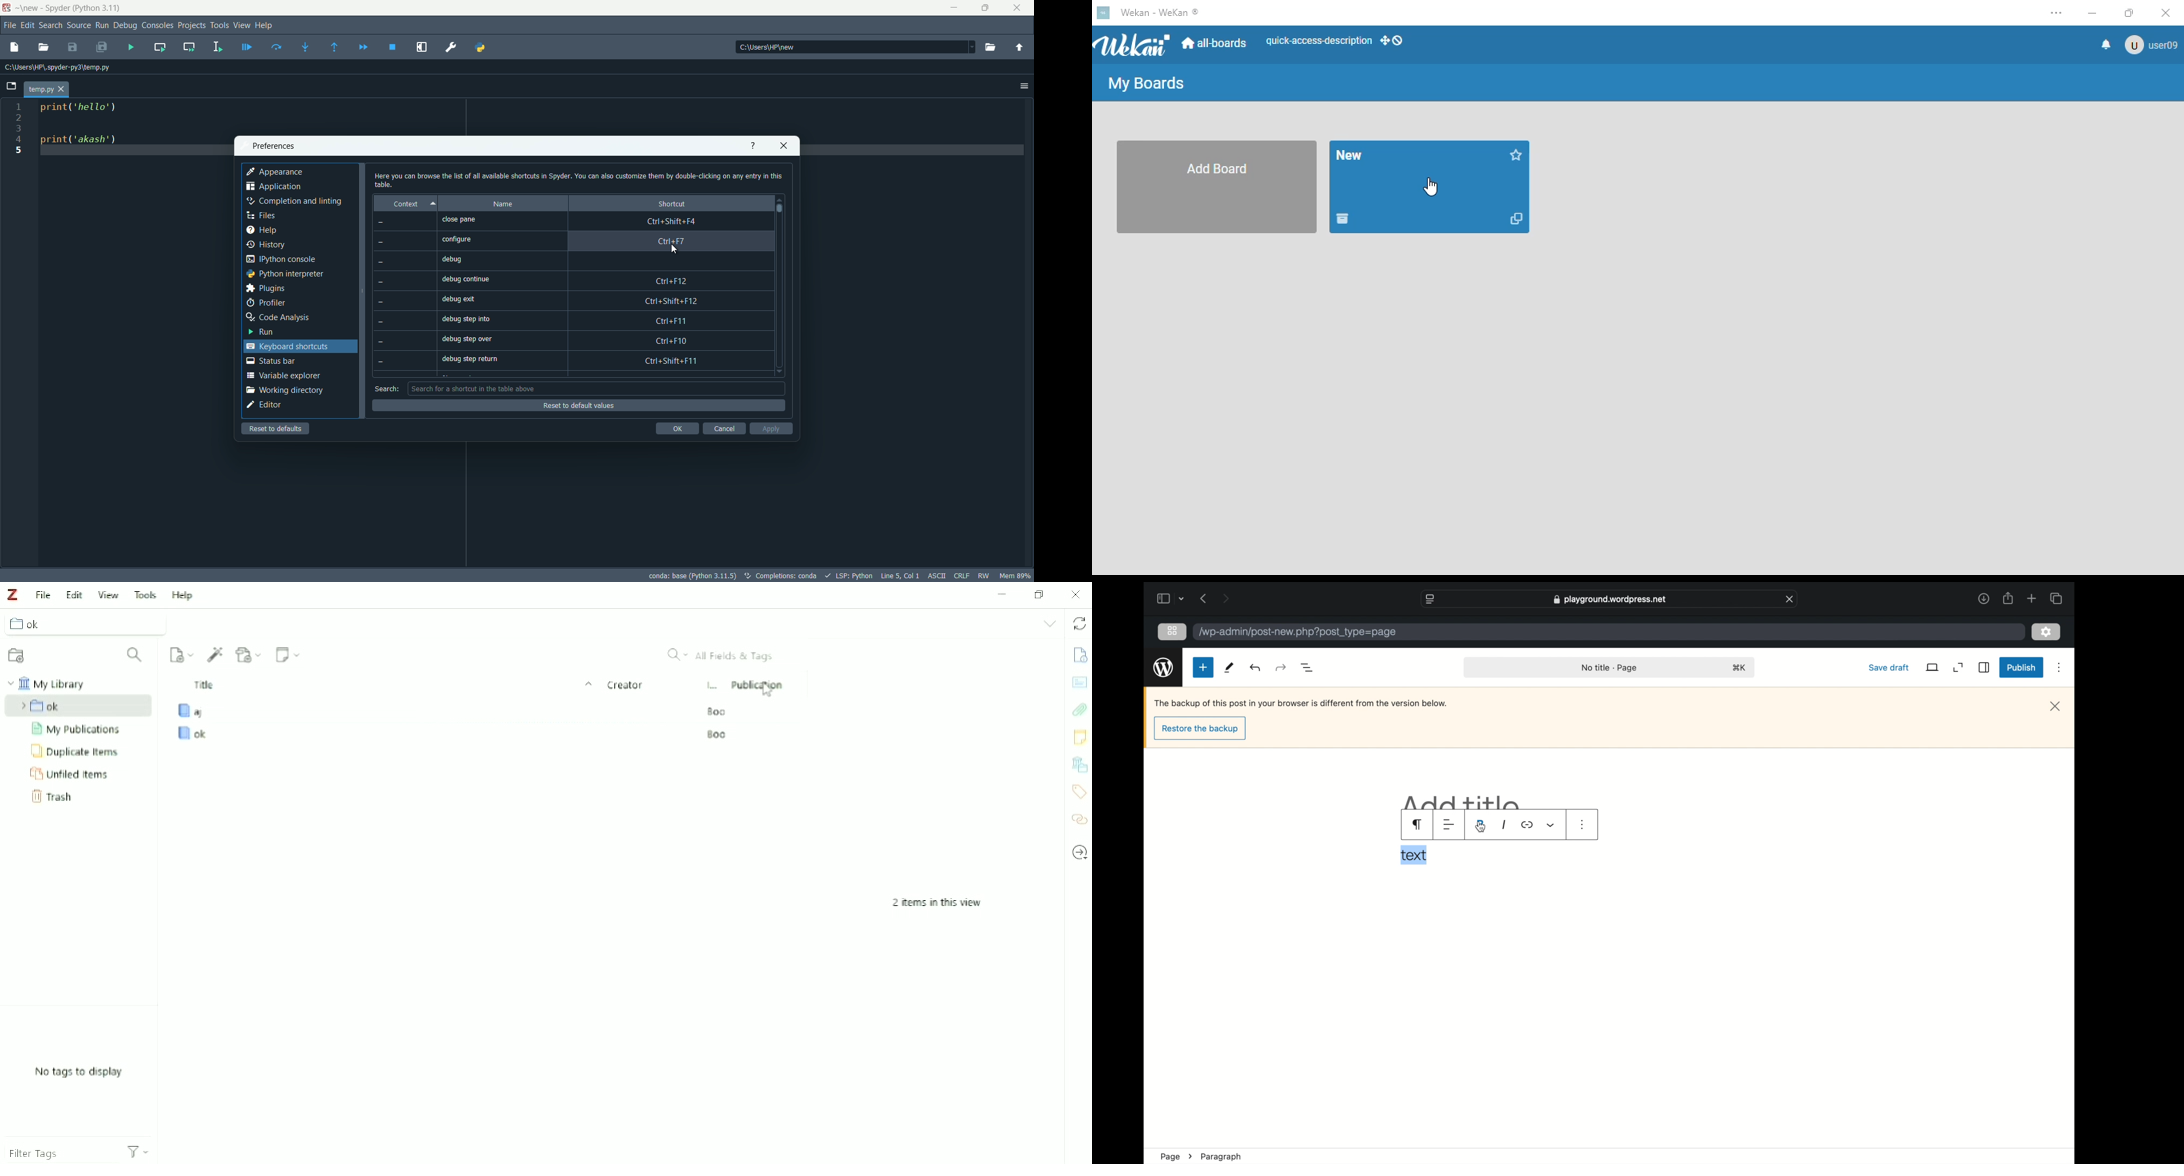  What do you see at coordinates (1985, 668) in the screenshot?
I see `sidebar` at bounding box center [1985, 668].